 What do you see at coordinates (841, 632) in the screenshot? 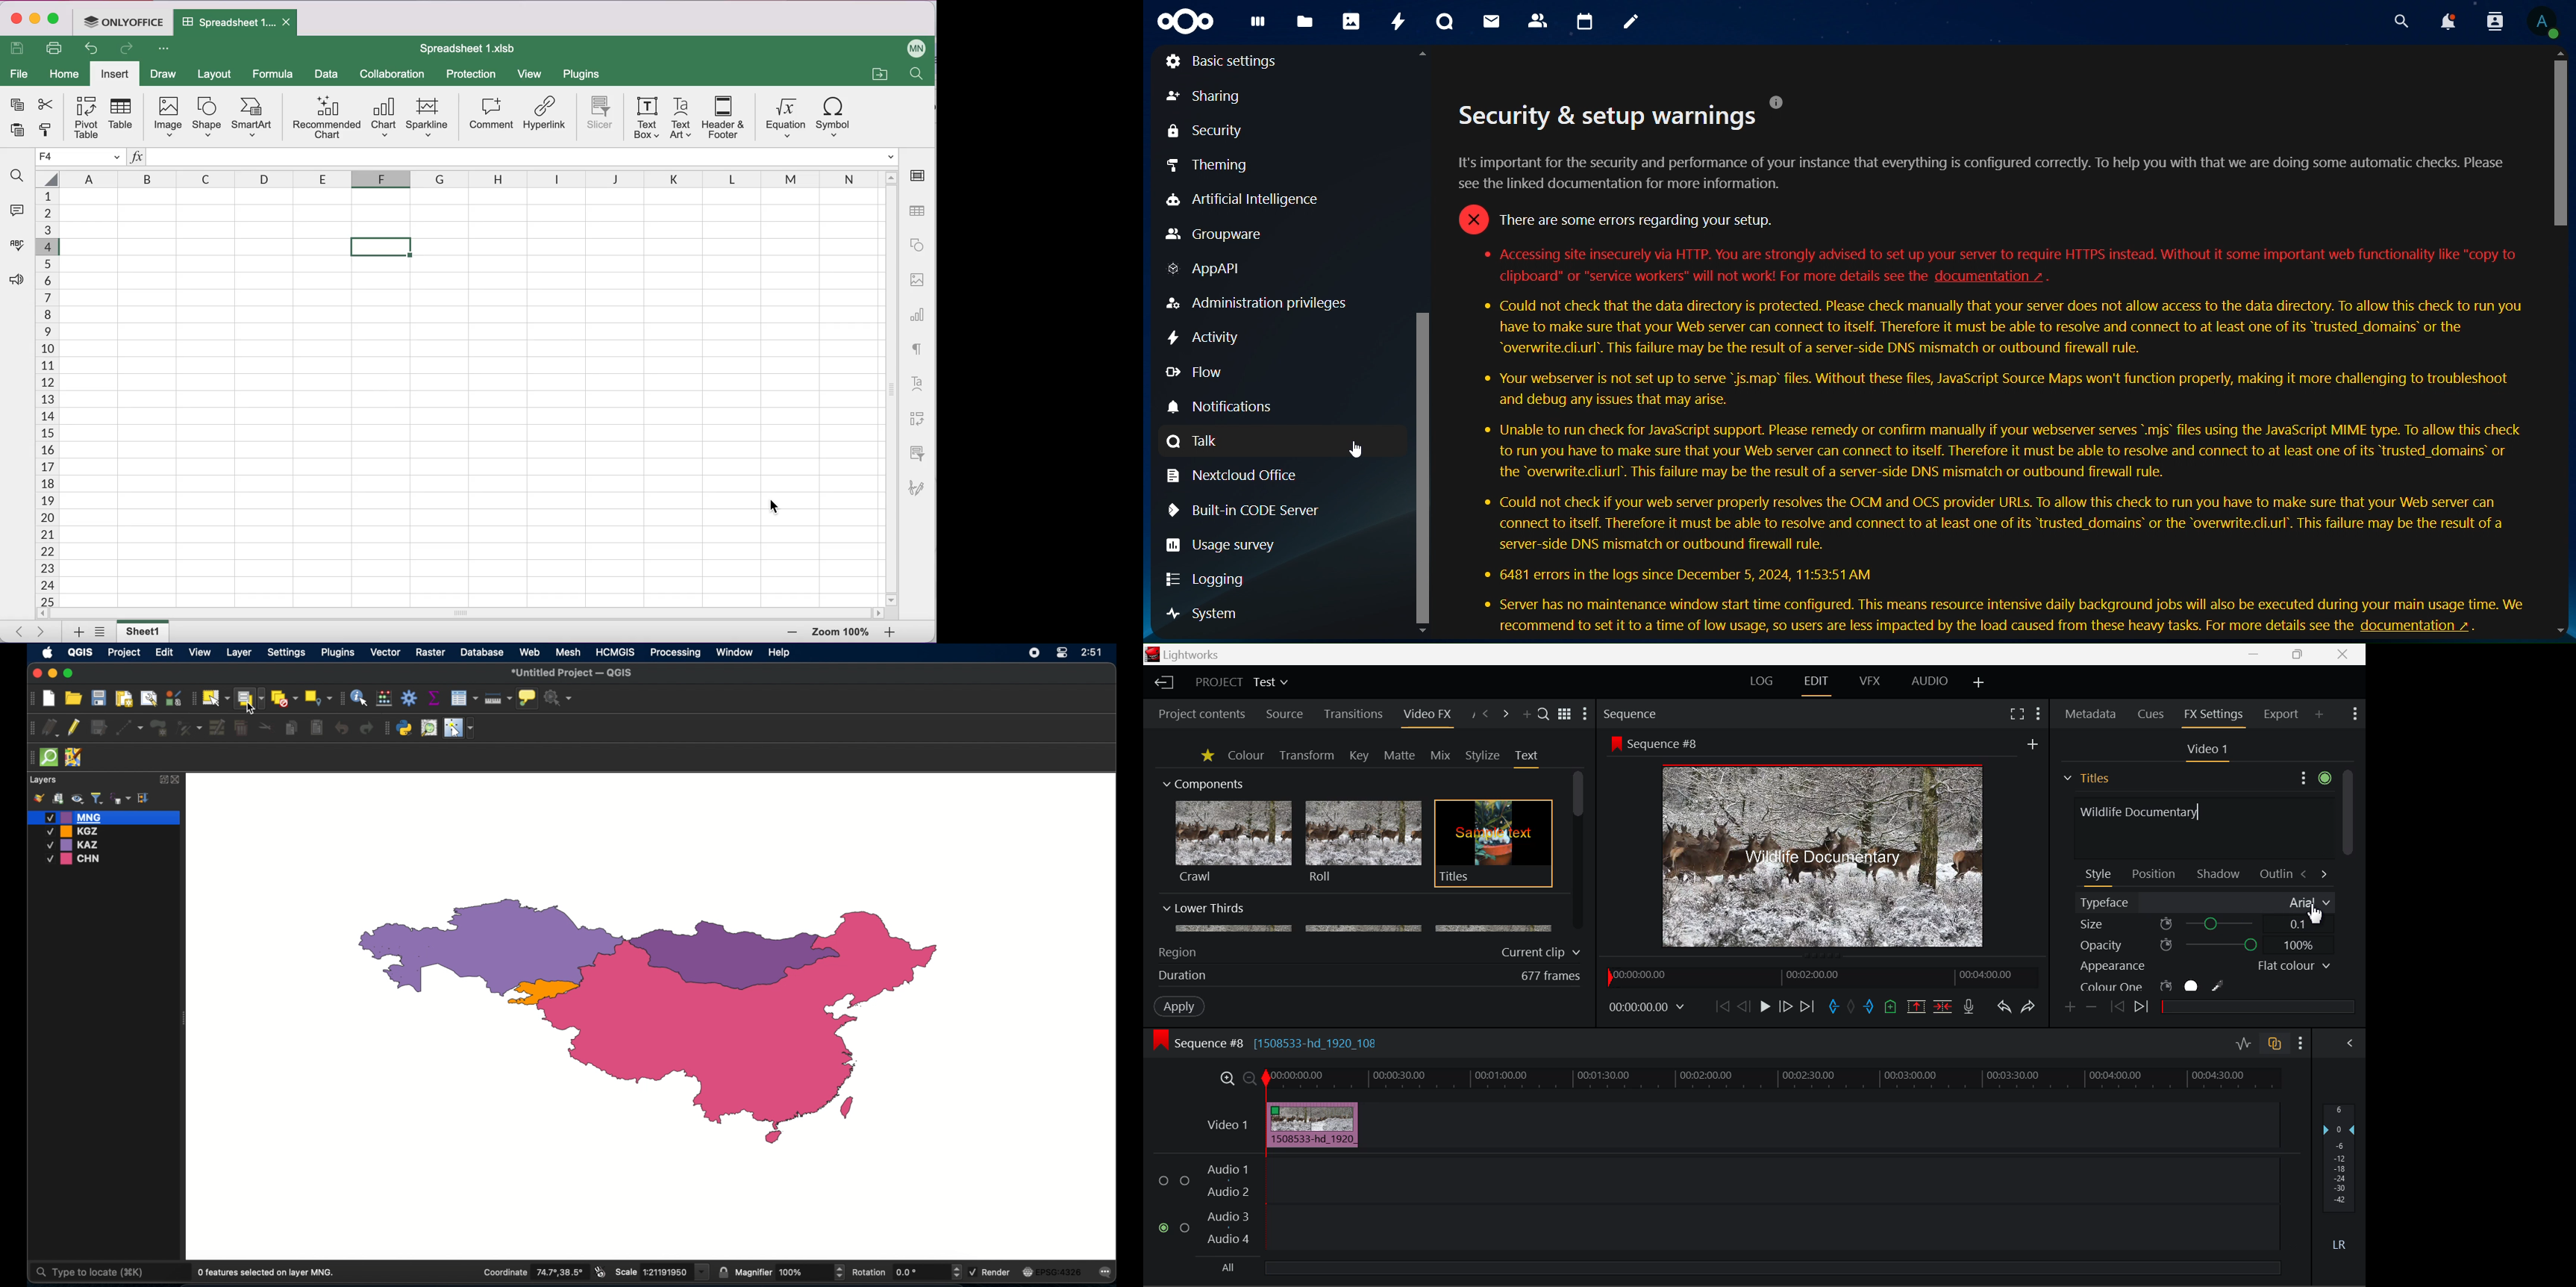
I see `zoom percentage` at bounding box center [841, 632].